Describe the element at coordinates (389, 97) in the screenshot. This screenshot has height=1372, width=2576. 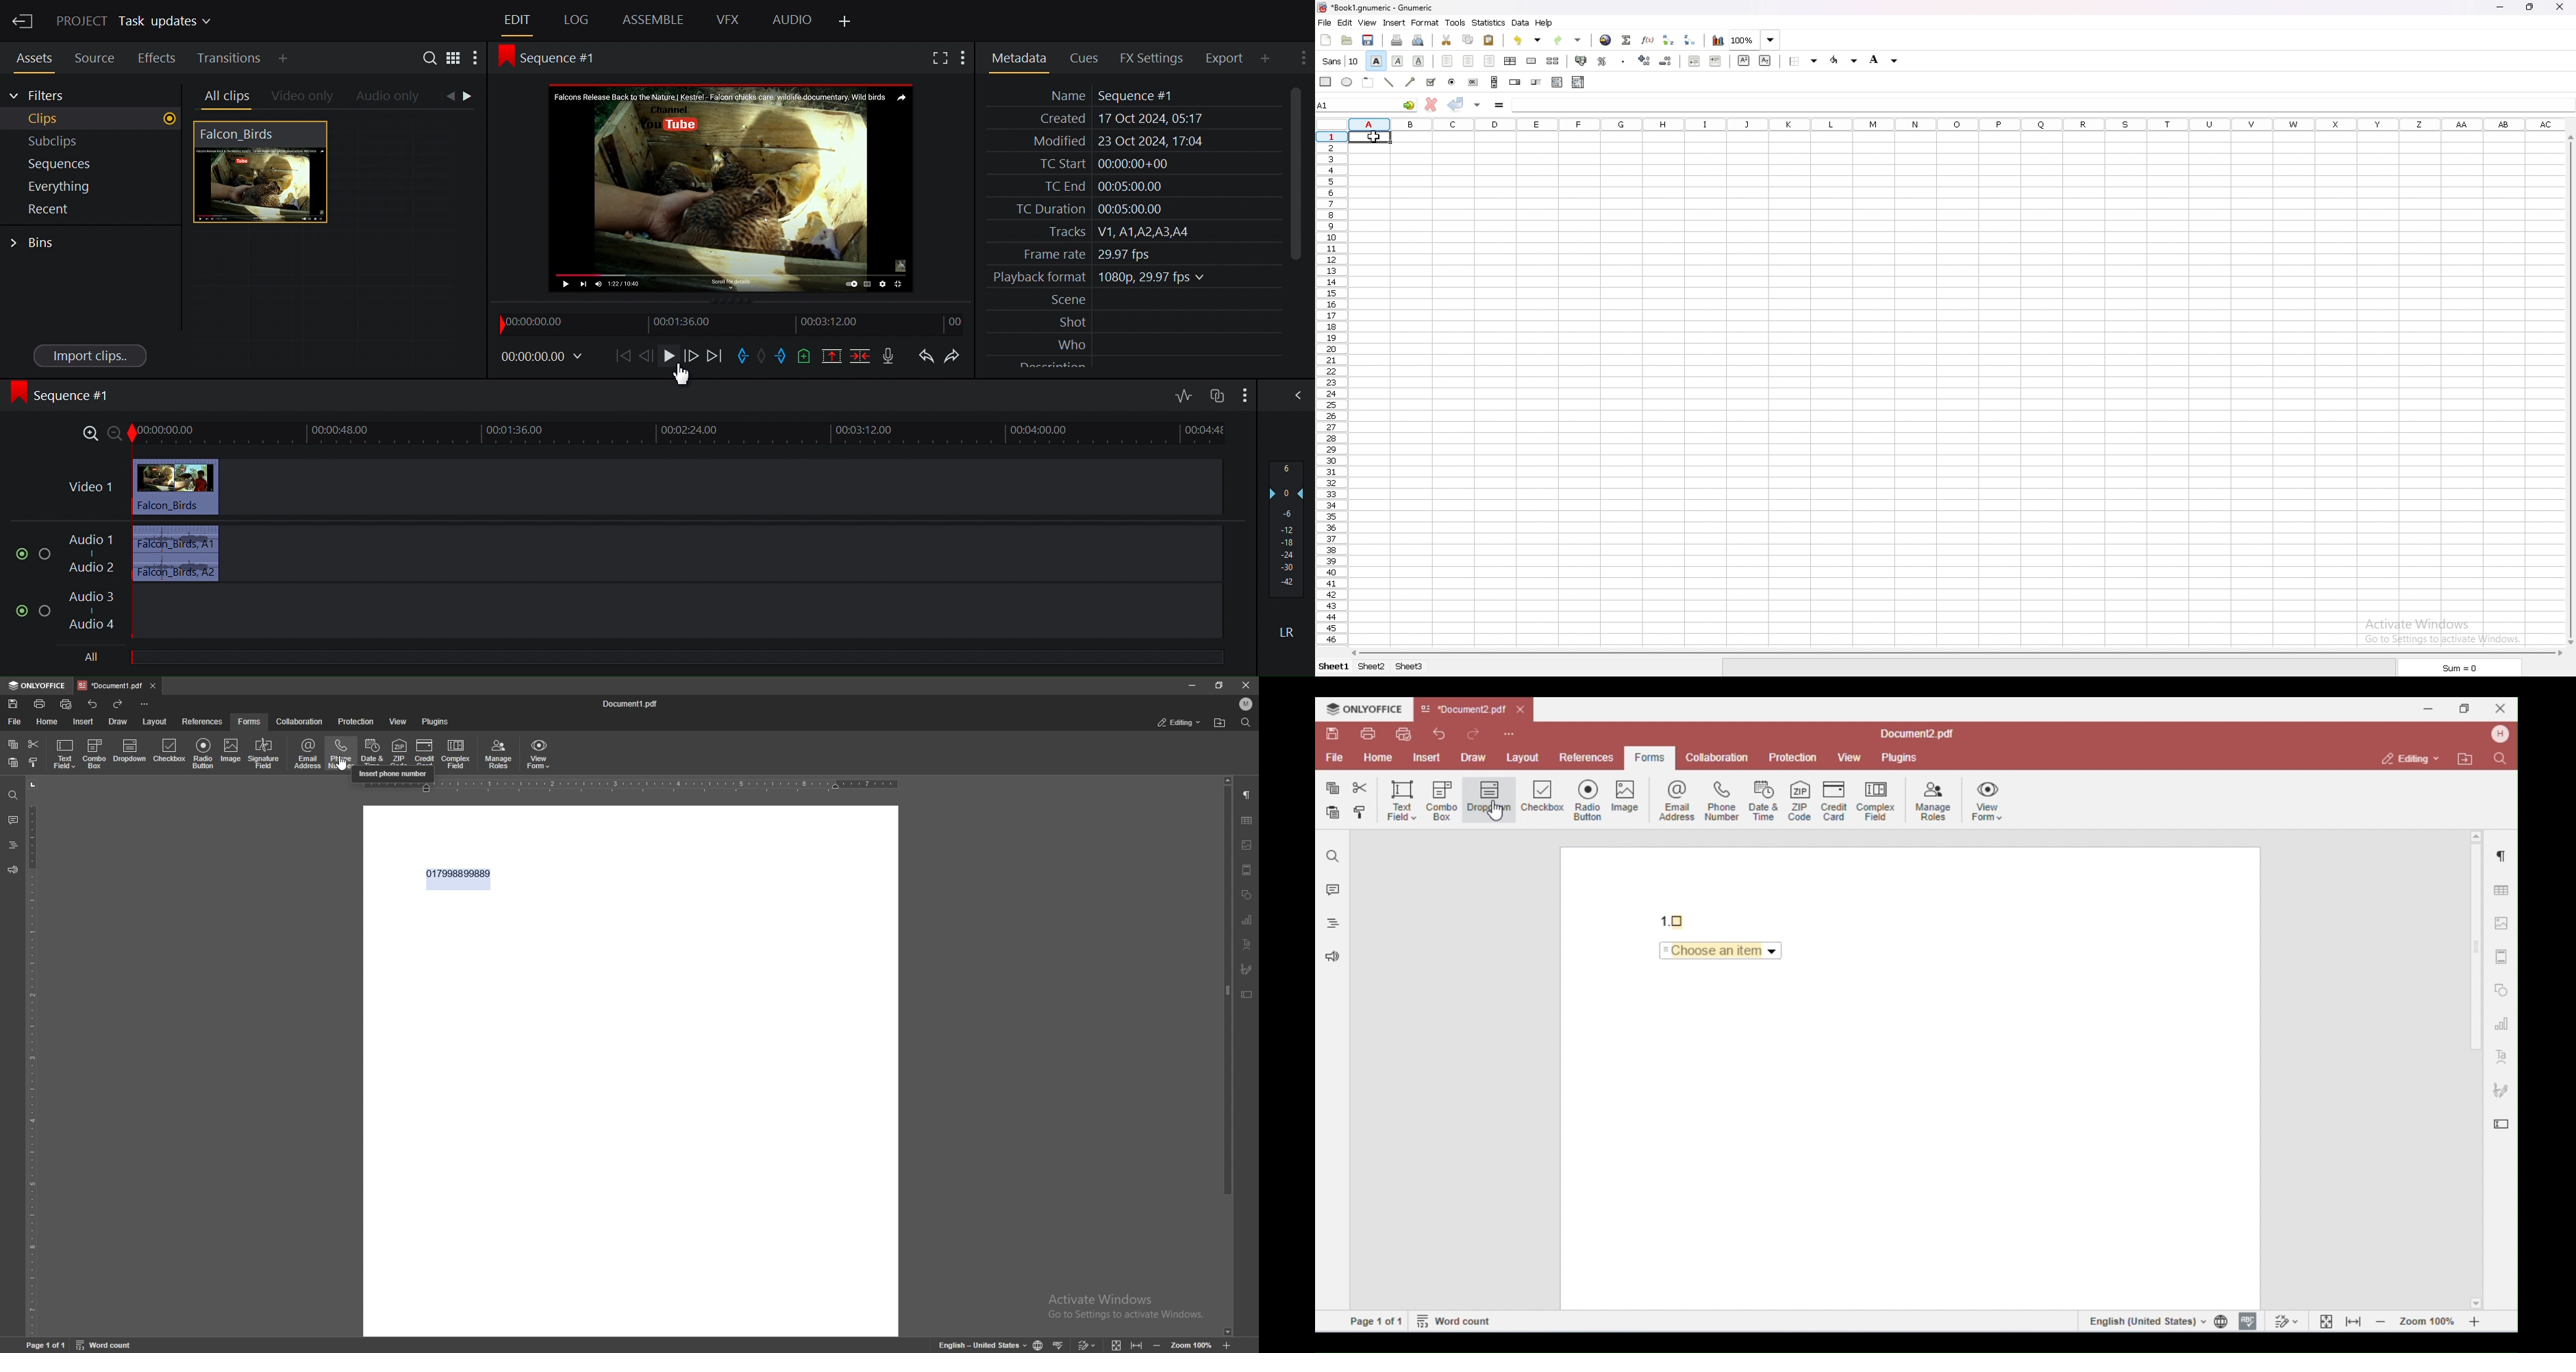
I see `Audio only` at that location.